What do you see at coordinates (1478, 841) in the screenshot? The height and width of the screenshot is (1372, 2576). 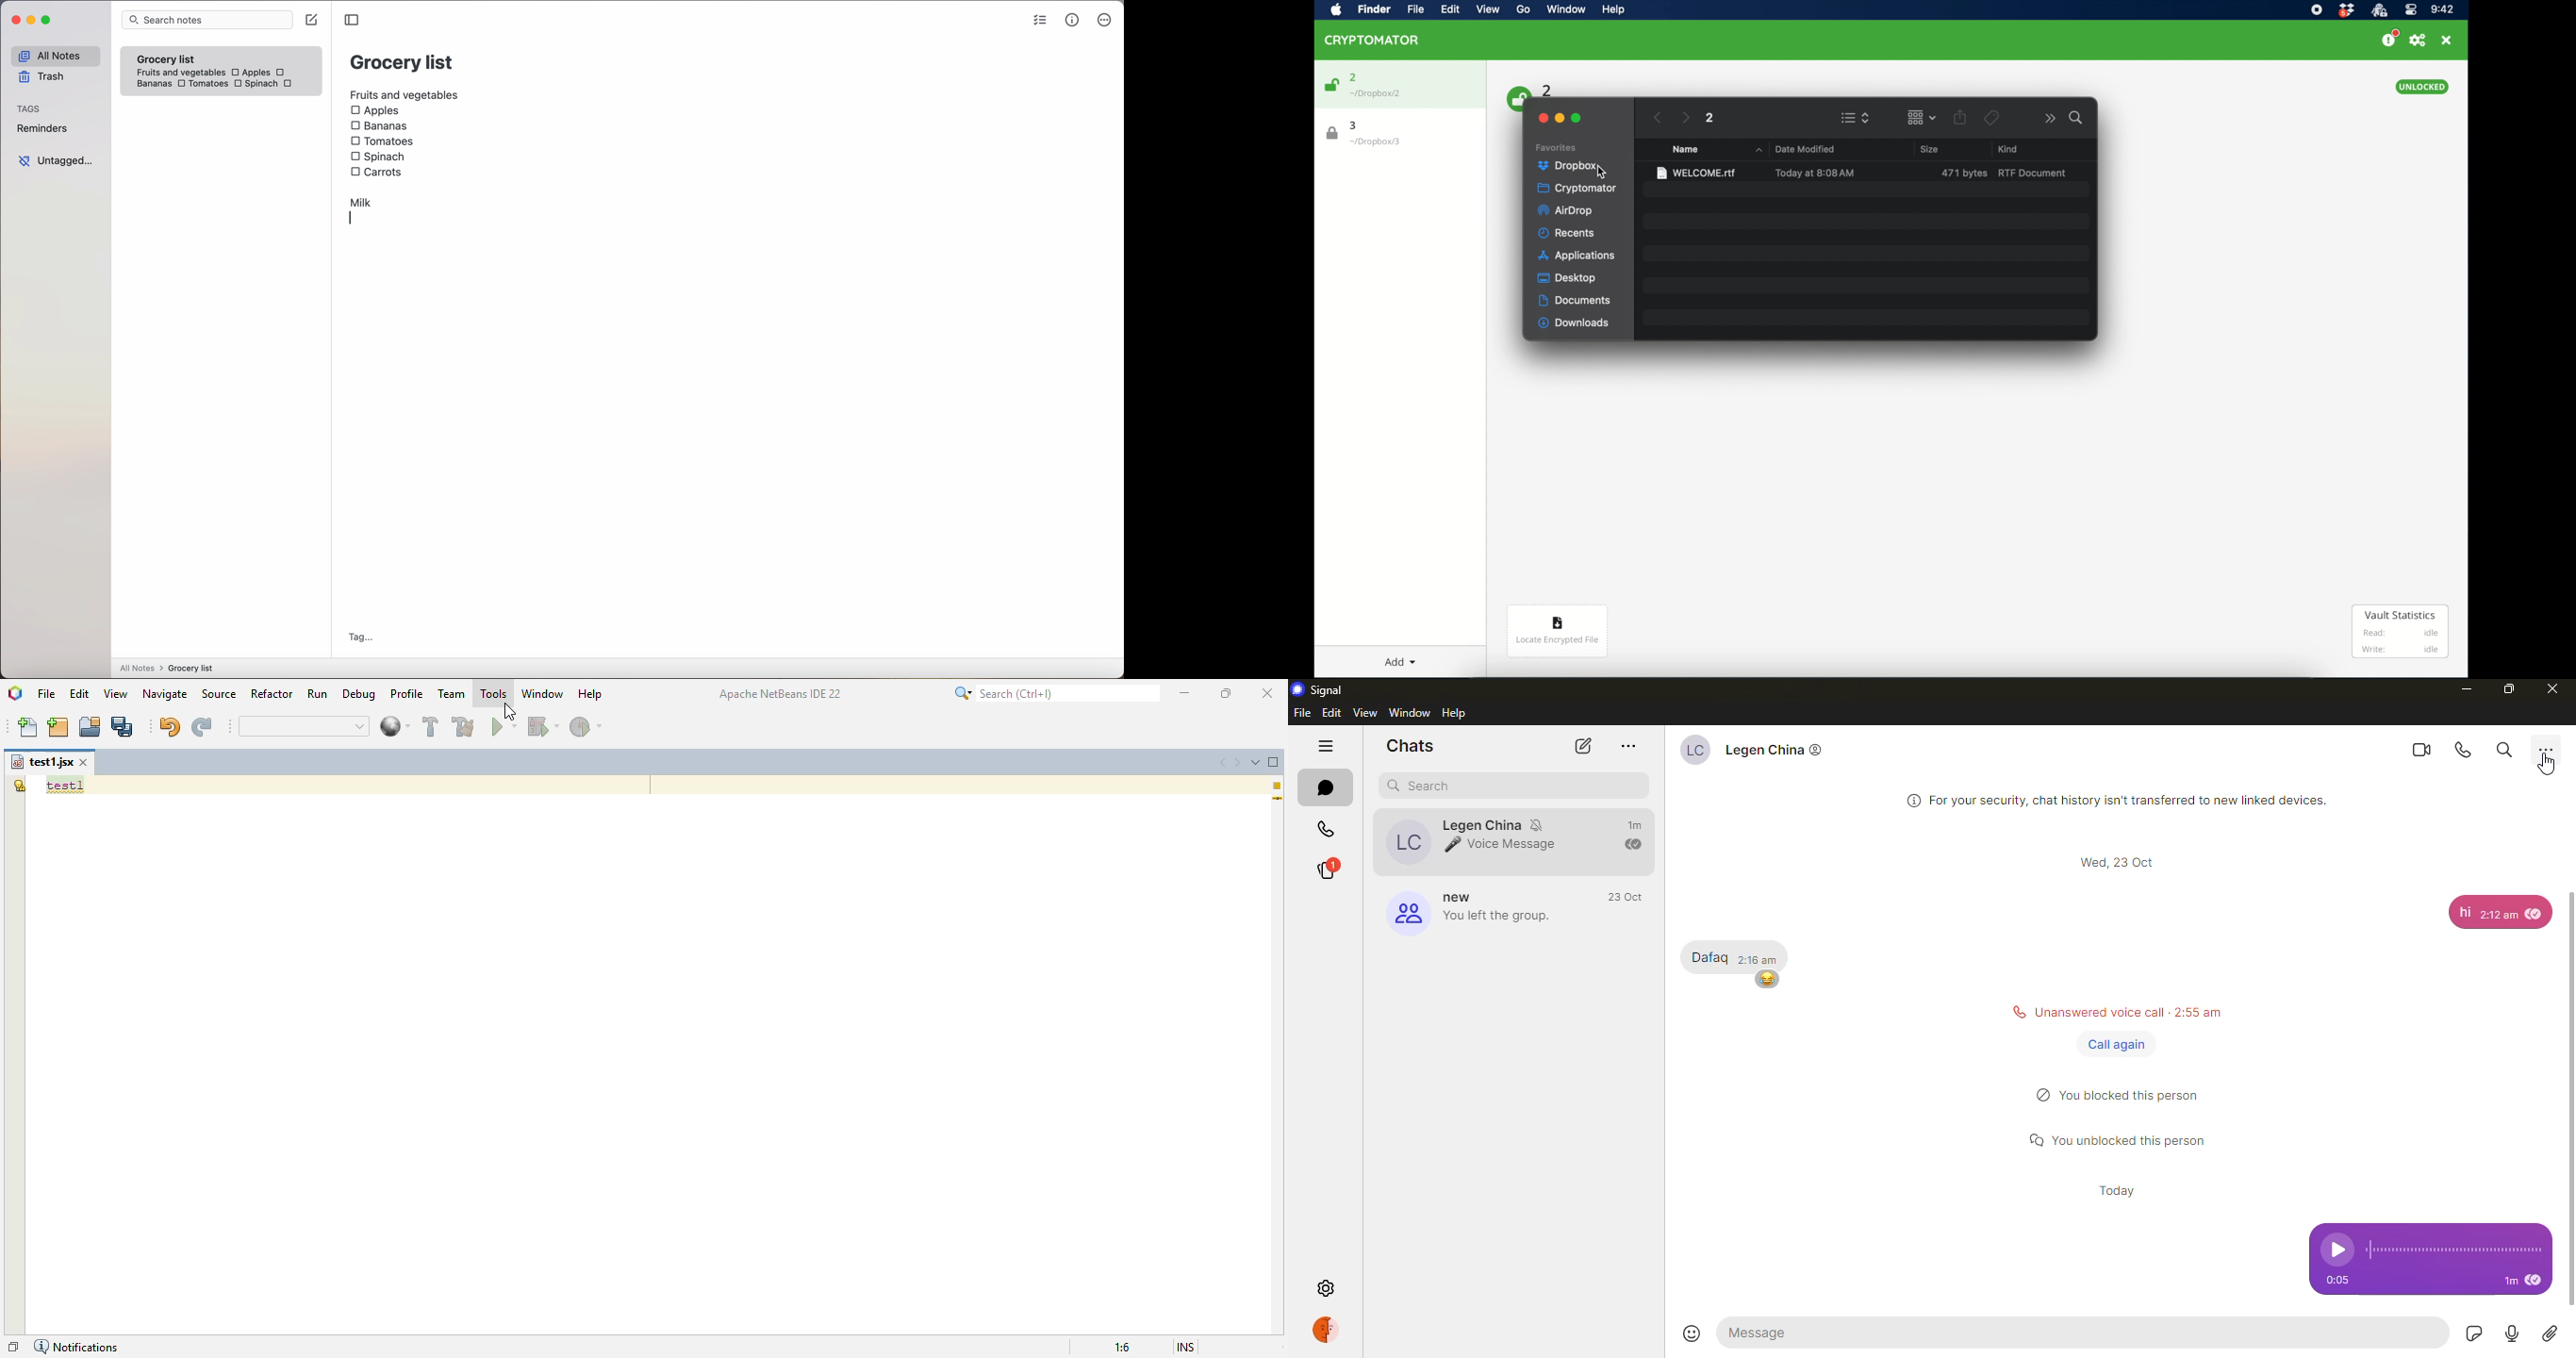 I see `contact` at bounding box center [1478, 841].